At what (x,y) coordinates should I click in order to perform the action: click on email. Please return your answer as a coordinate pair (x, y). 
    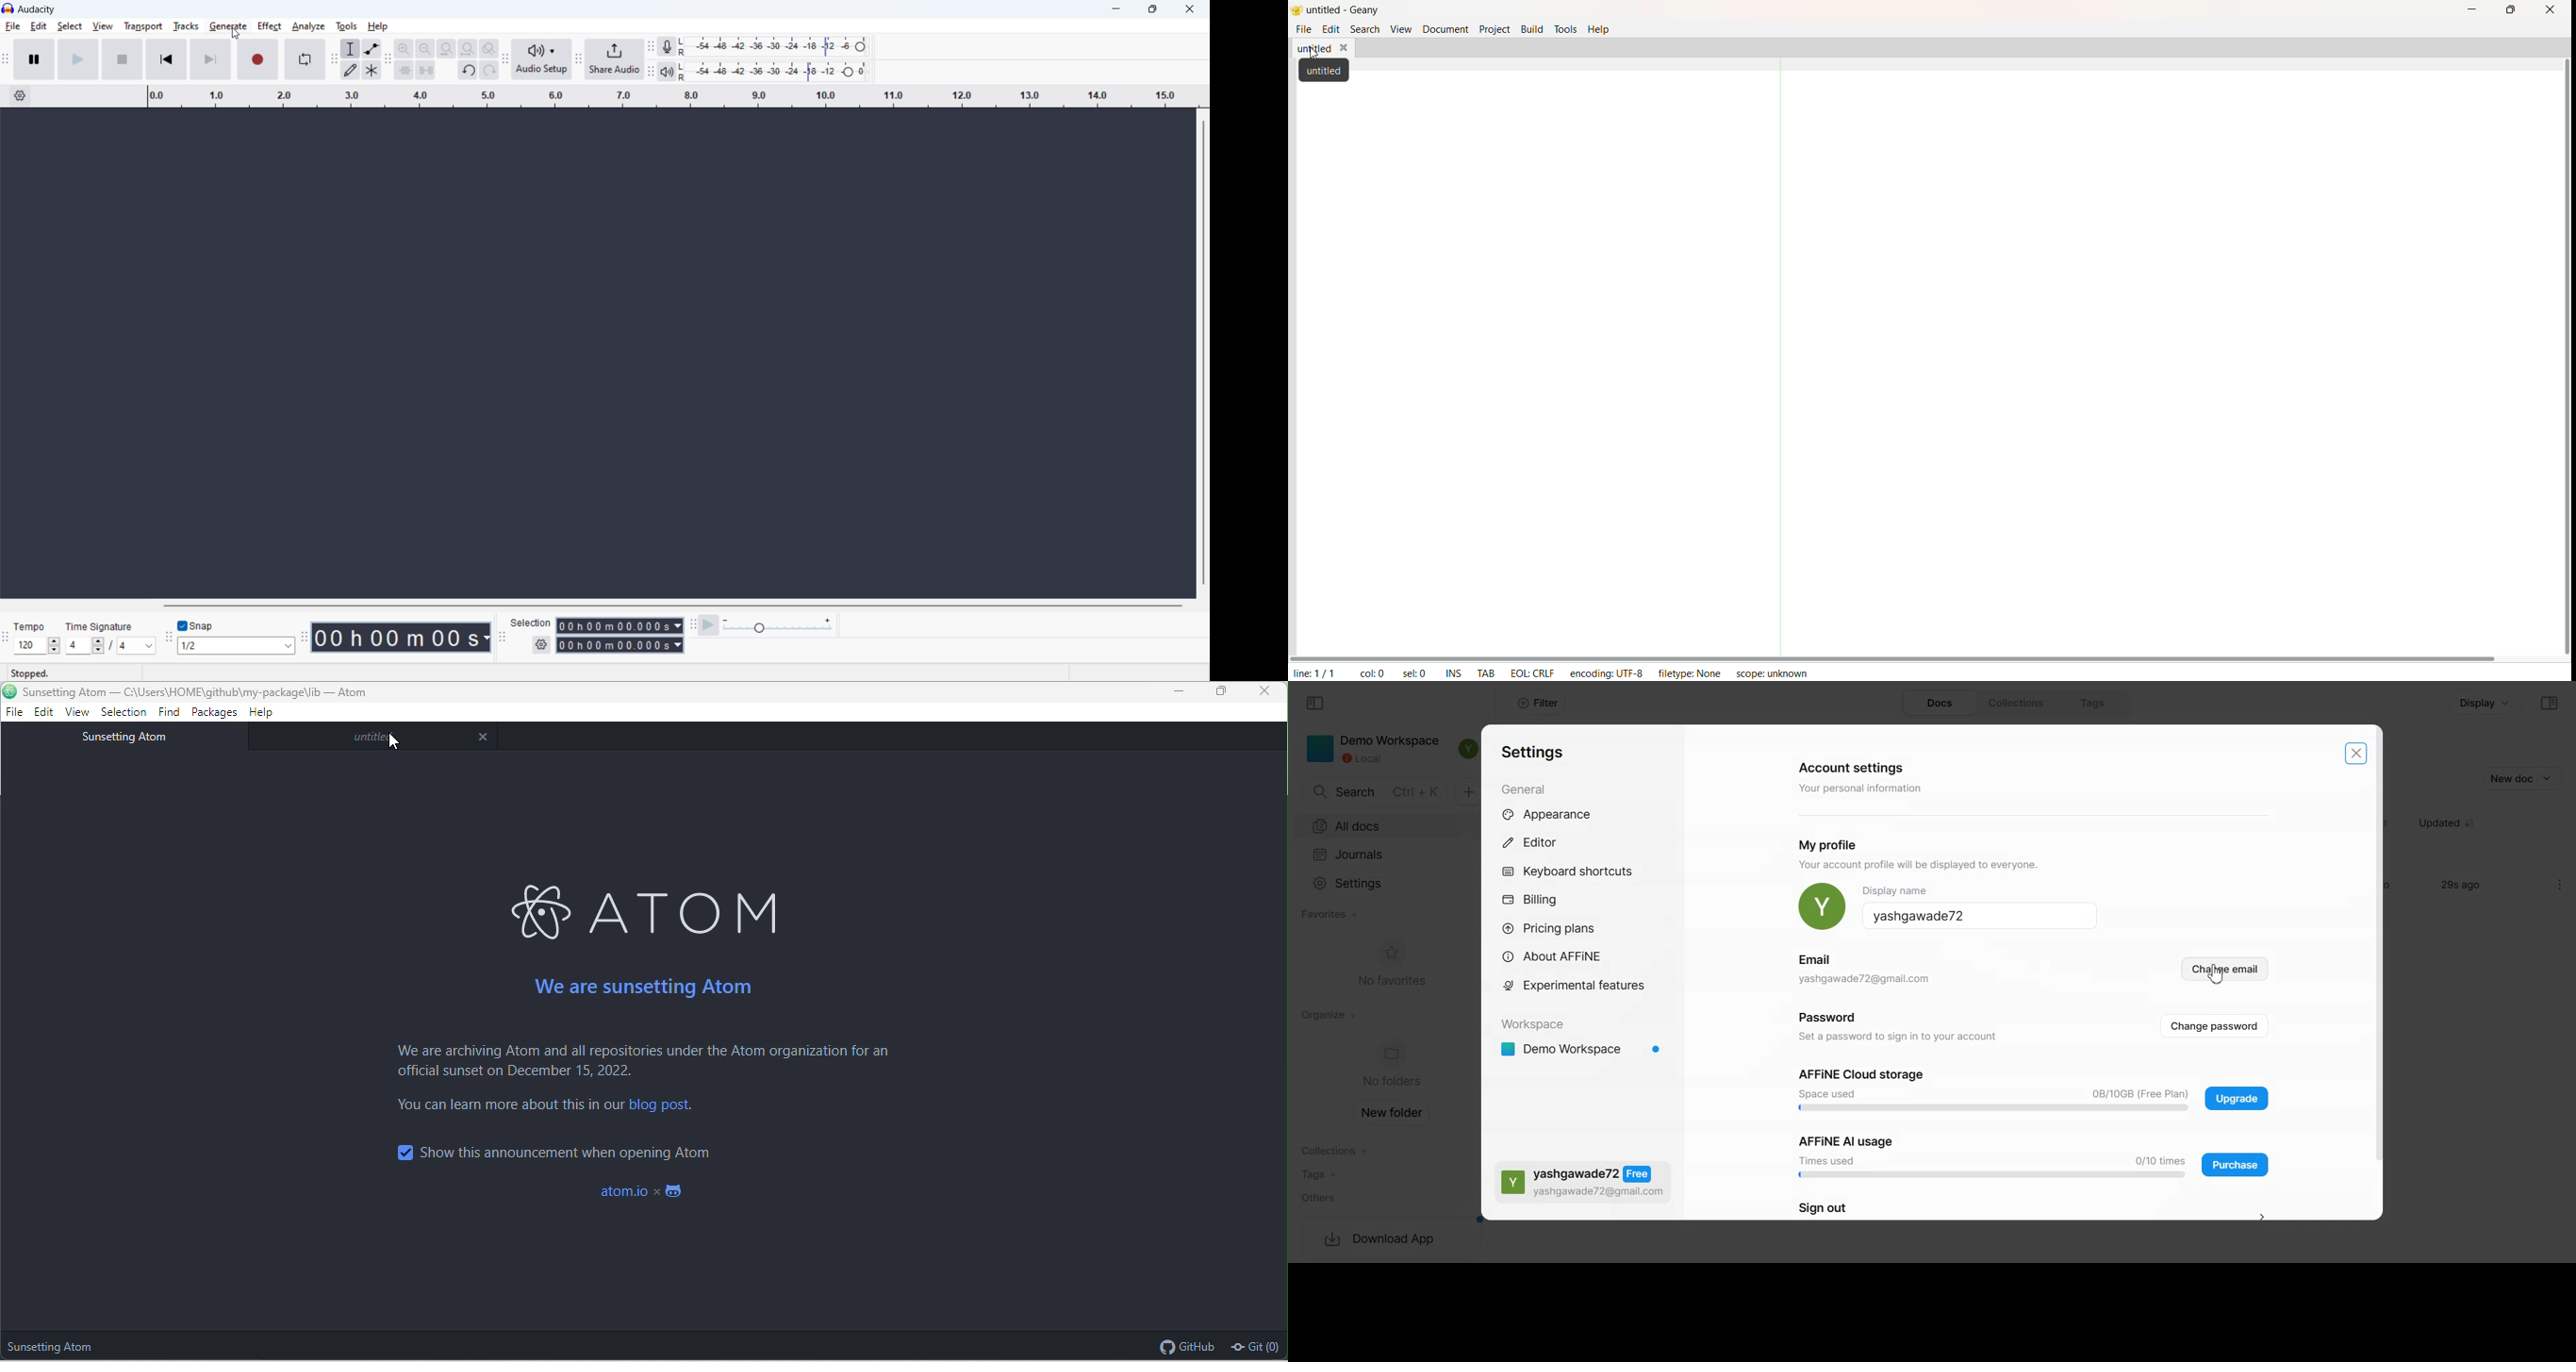
    Looking at the image, I should click on (1866, 980).